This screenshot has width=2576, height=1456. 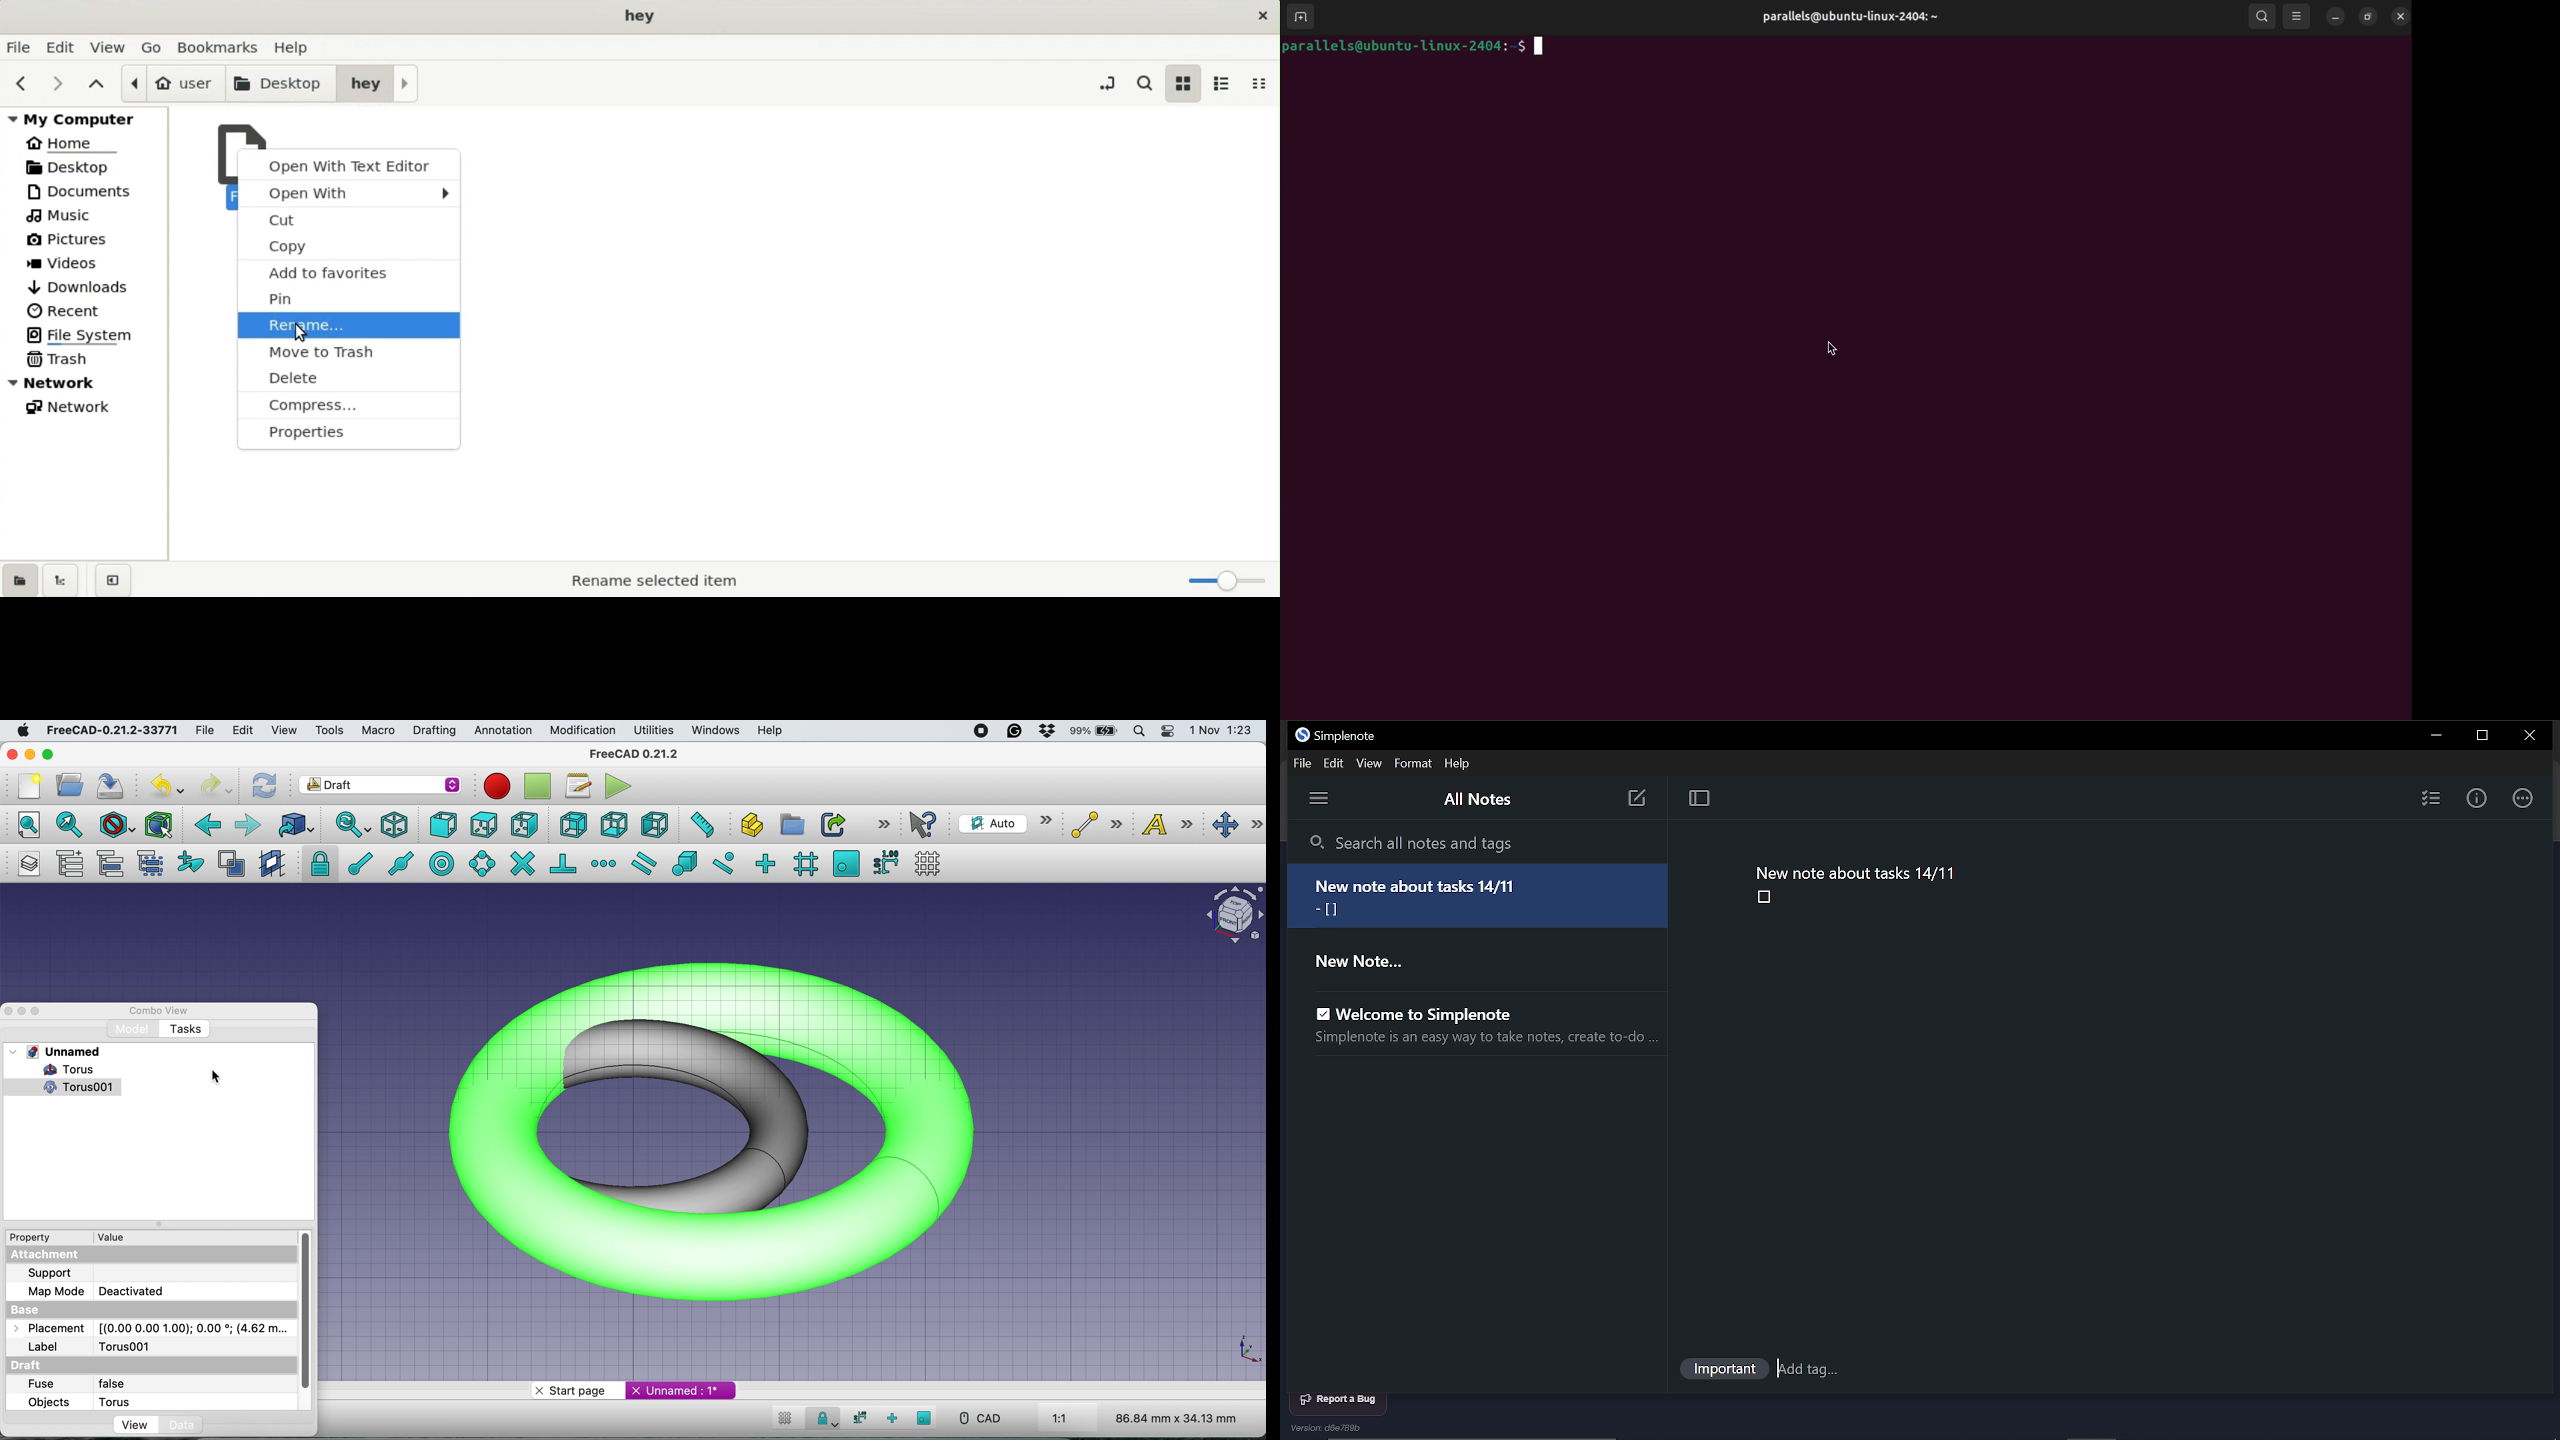 I want to click on open, so click(x=69, y=787).